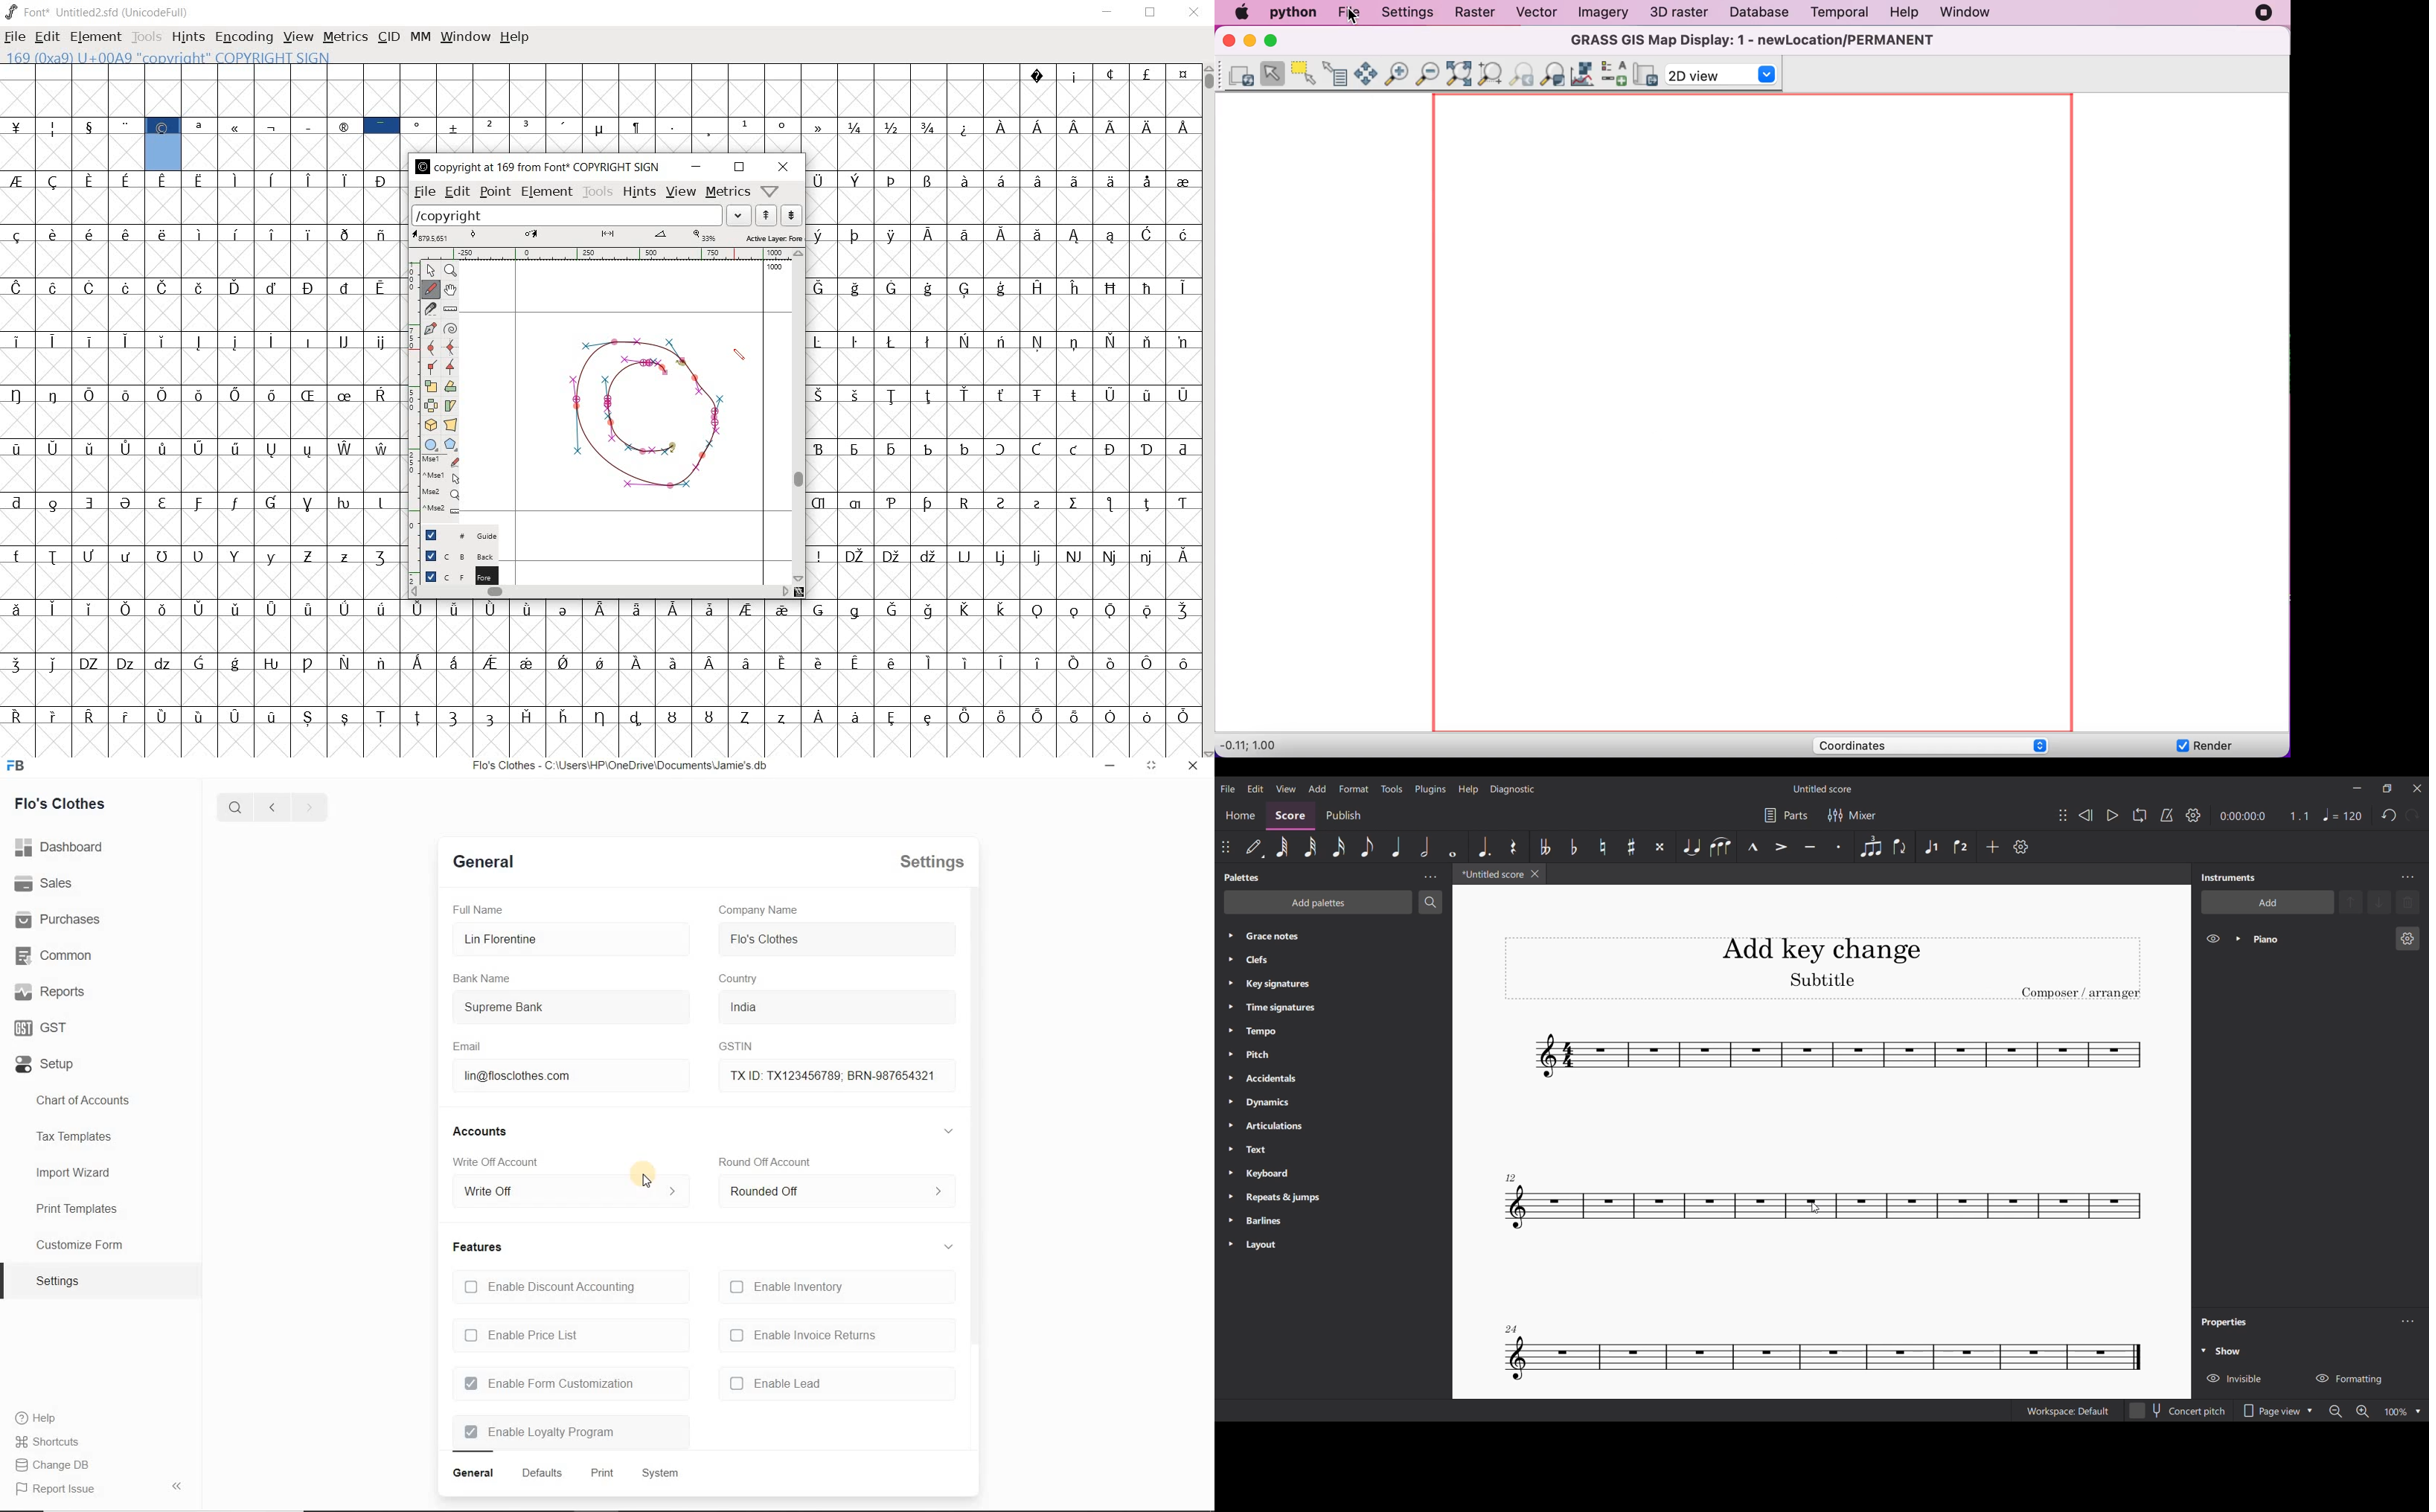 The image size is (2436, 1512). Describe the element at coordinates (46, 885) in the screenshot. I see `Sales` at that location.